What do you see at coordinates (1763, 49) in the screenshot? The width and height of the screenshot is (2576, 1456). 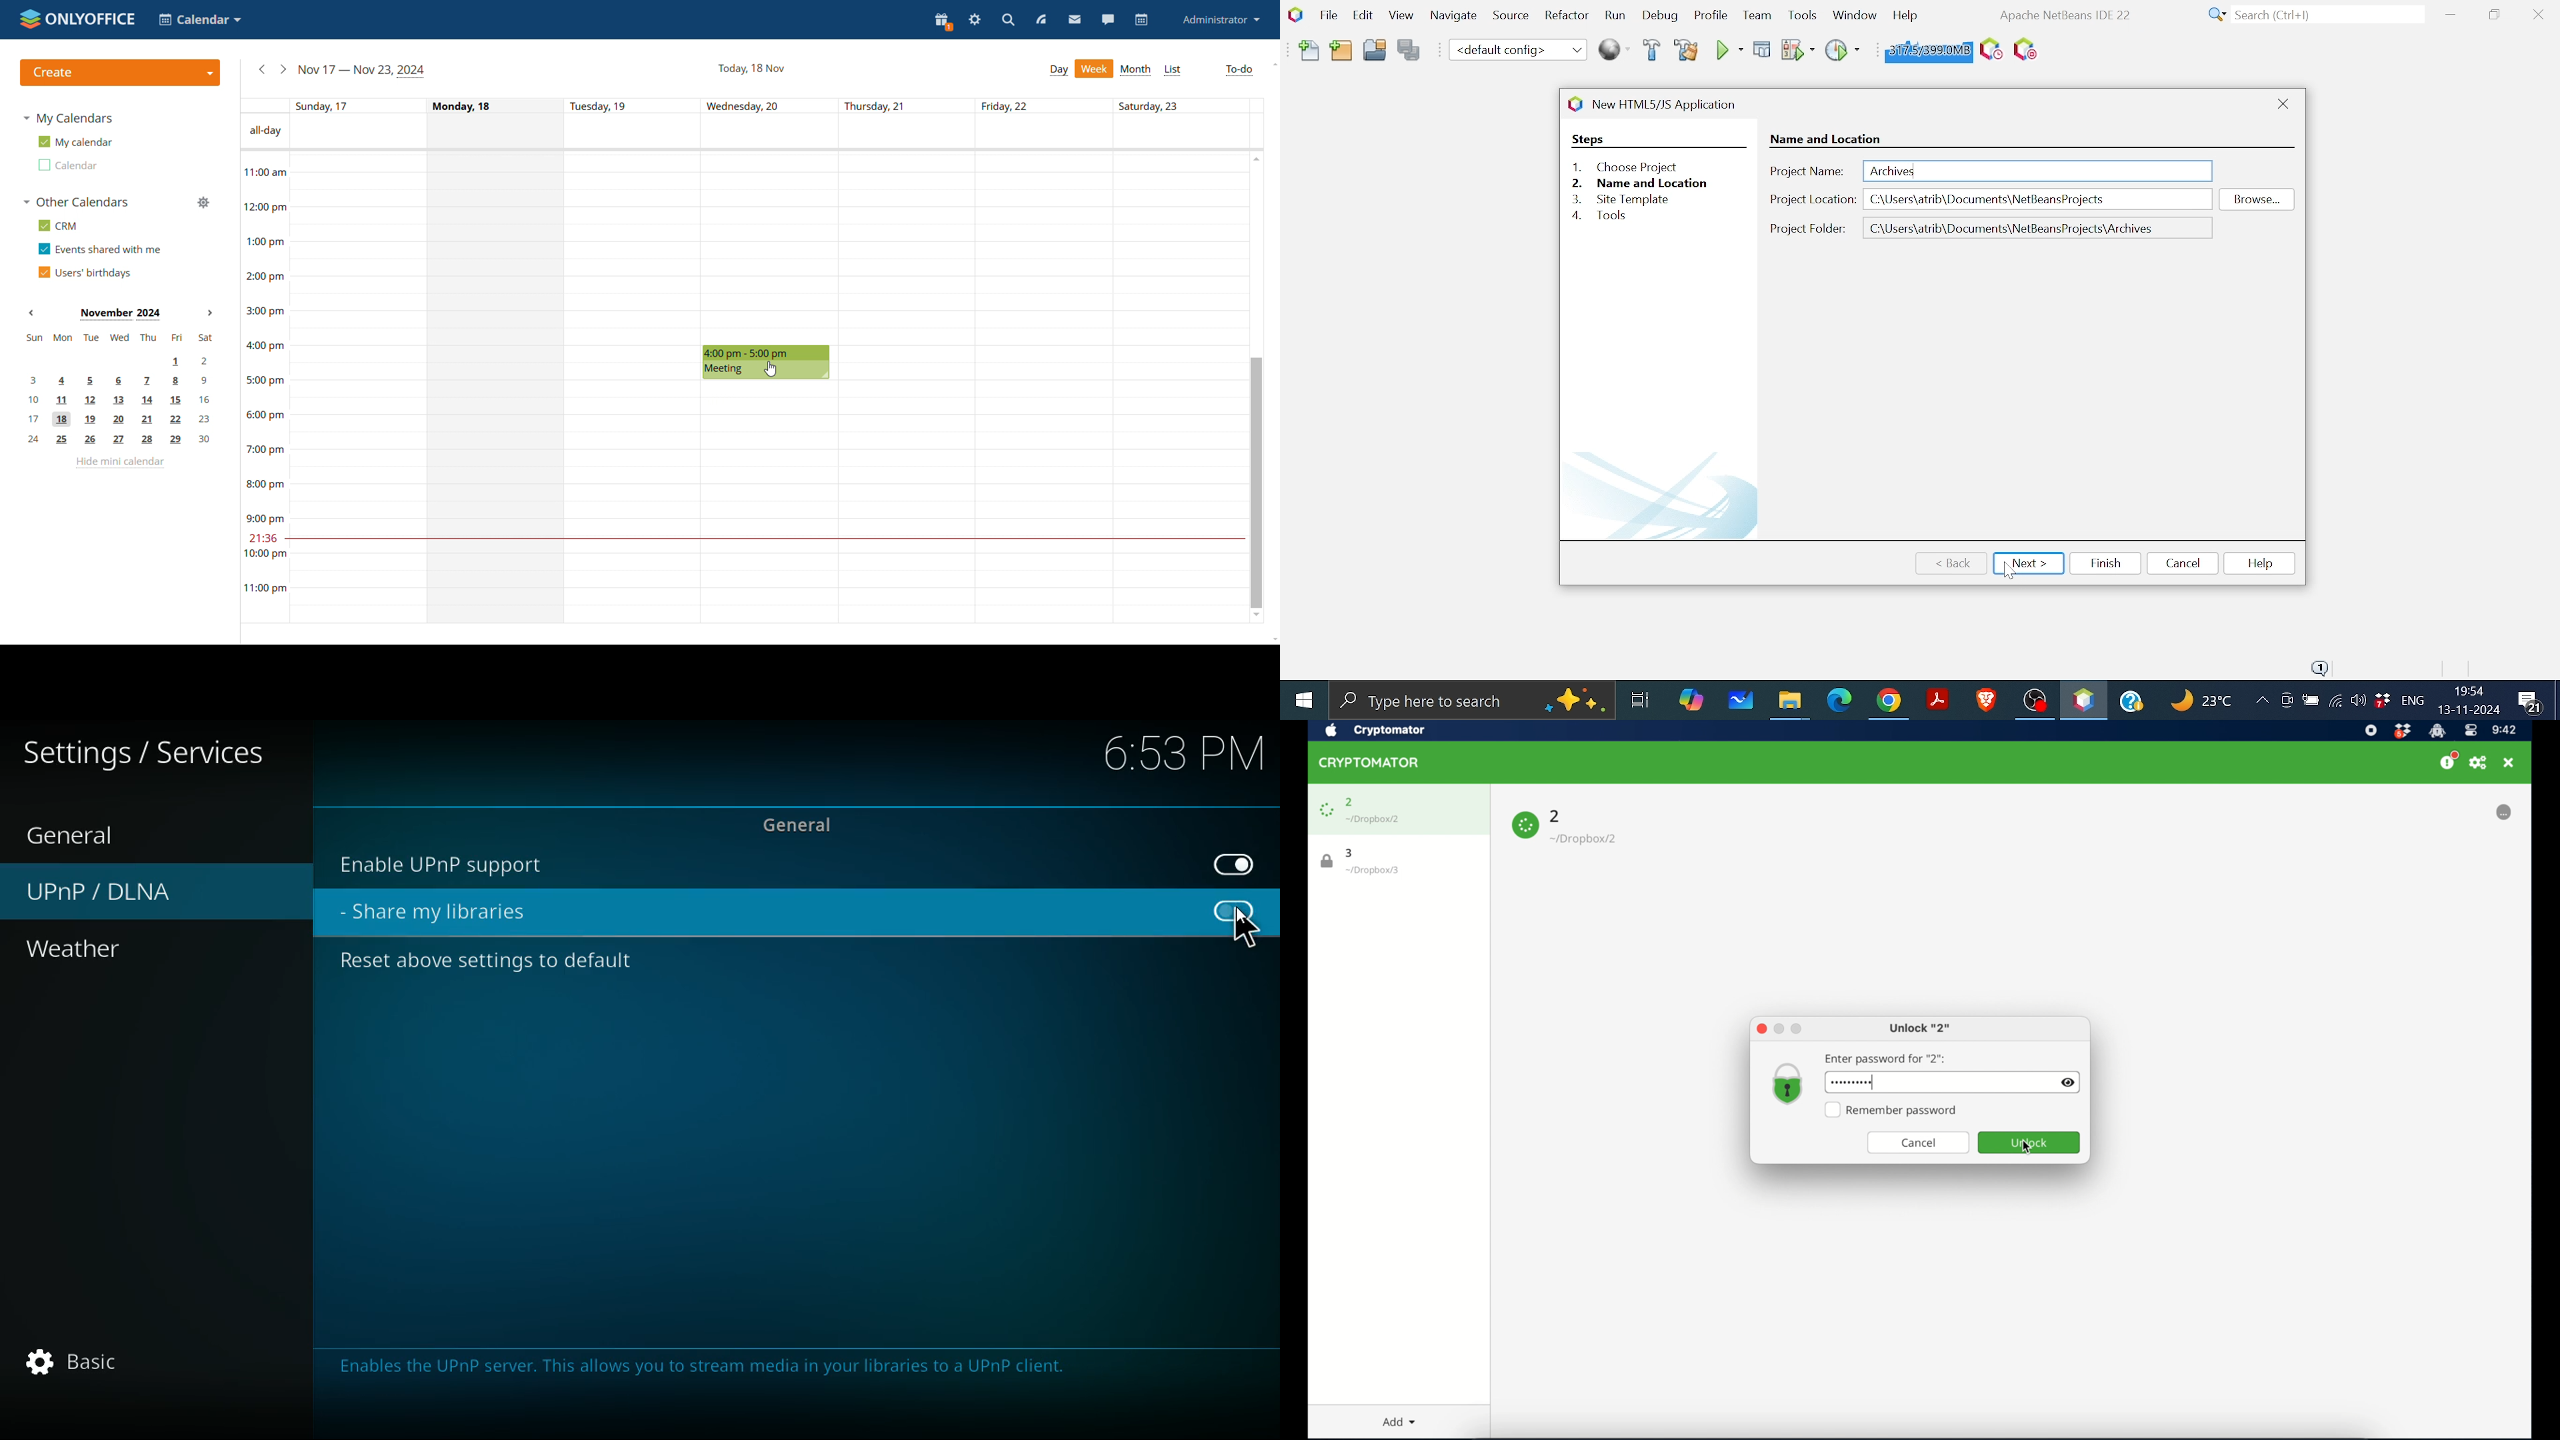 I see `Debug` at bounding box center [1763, 49].